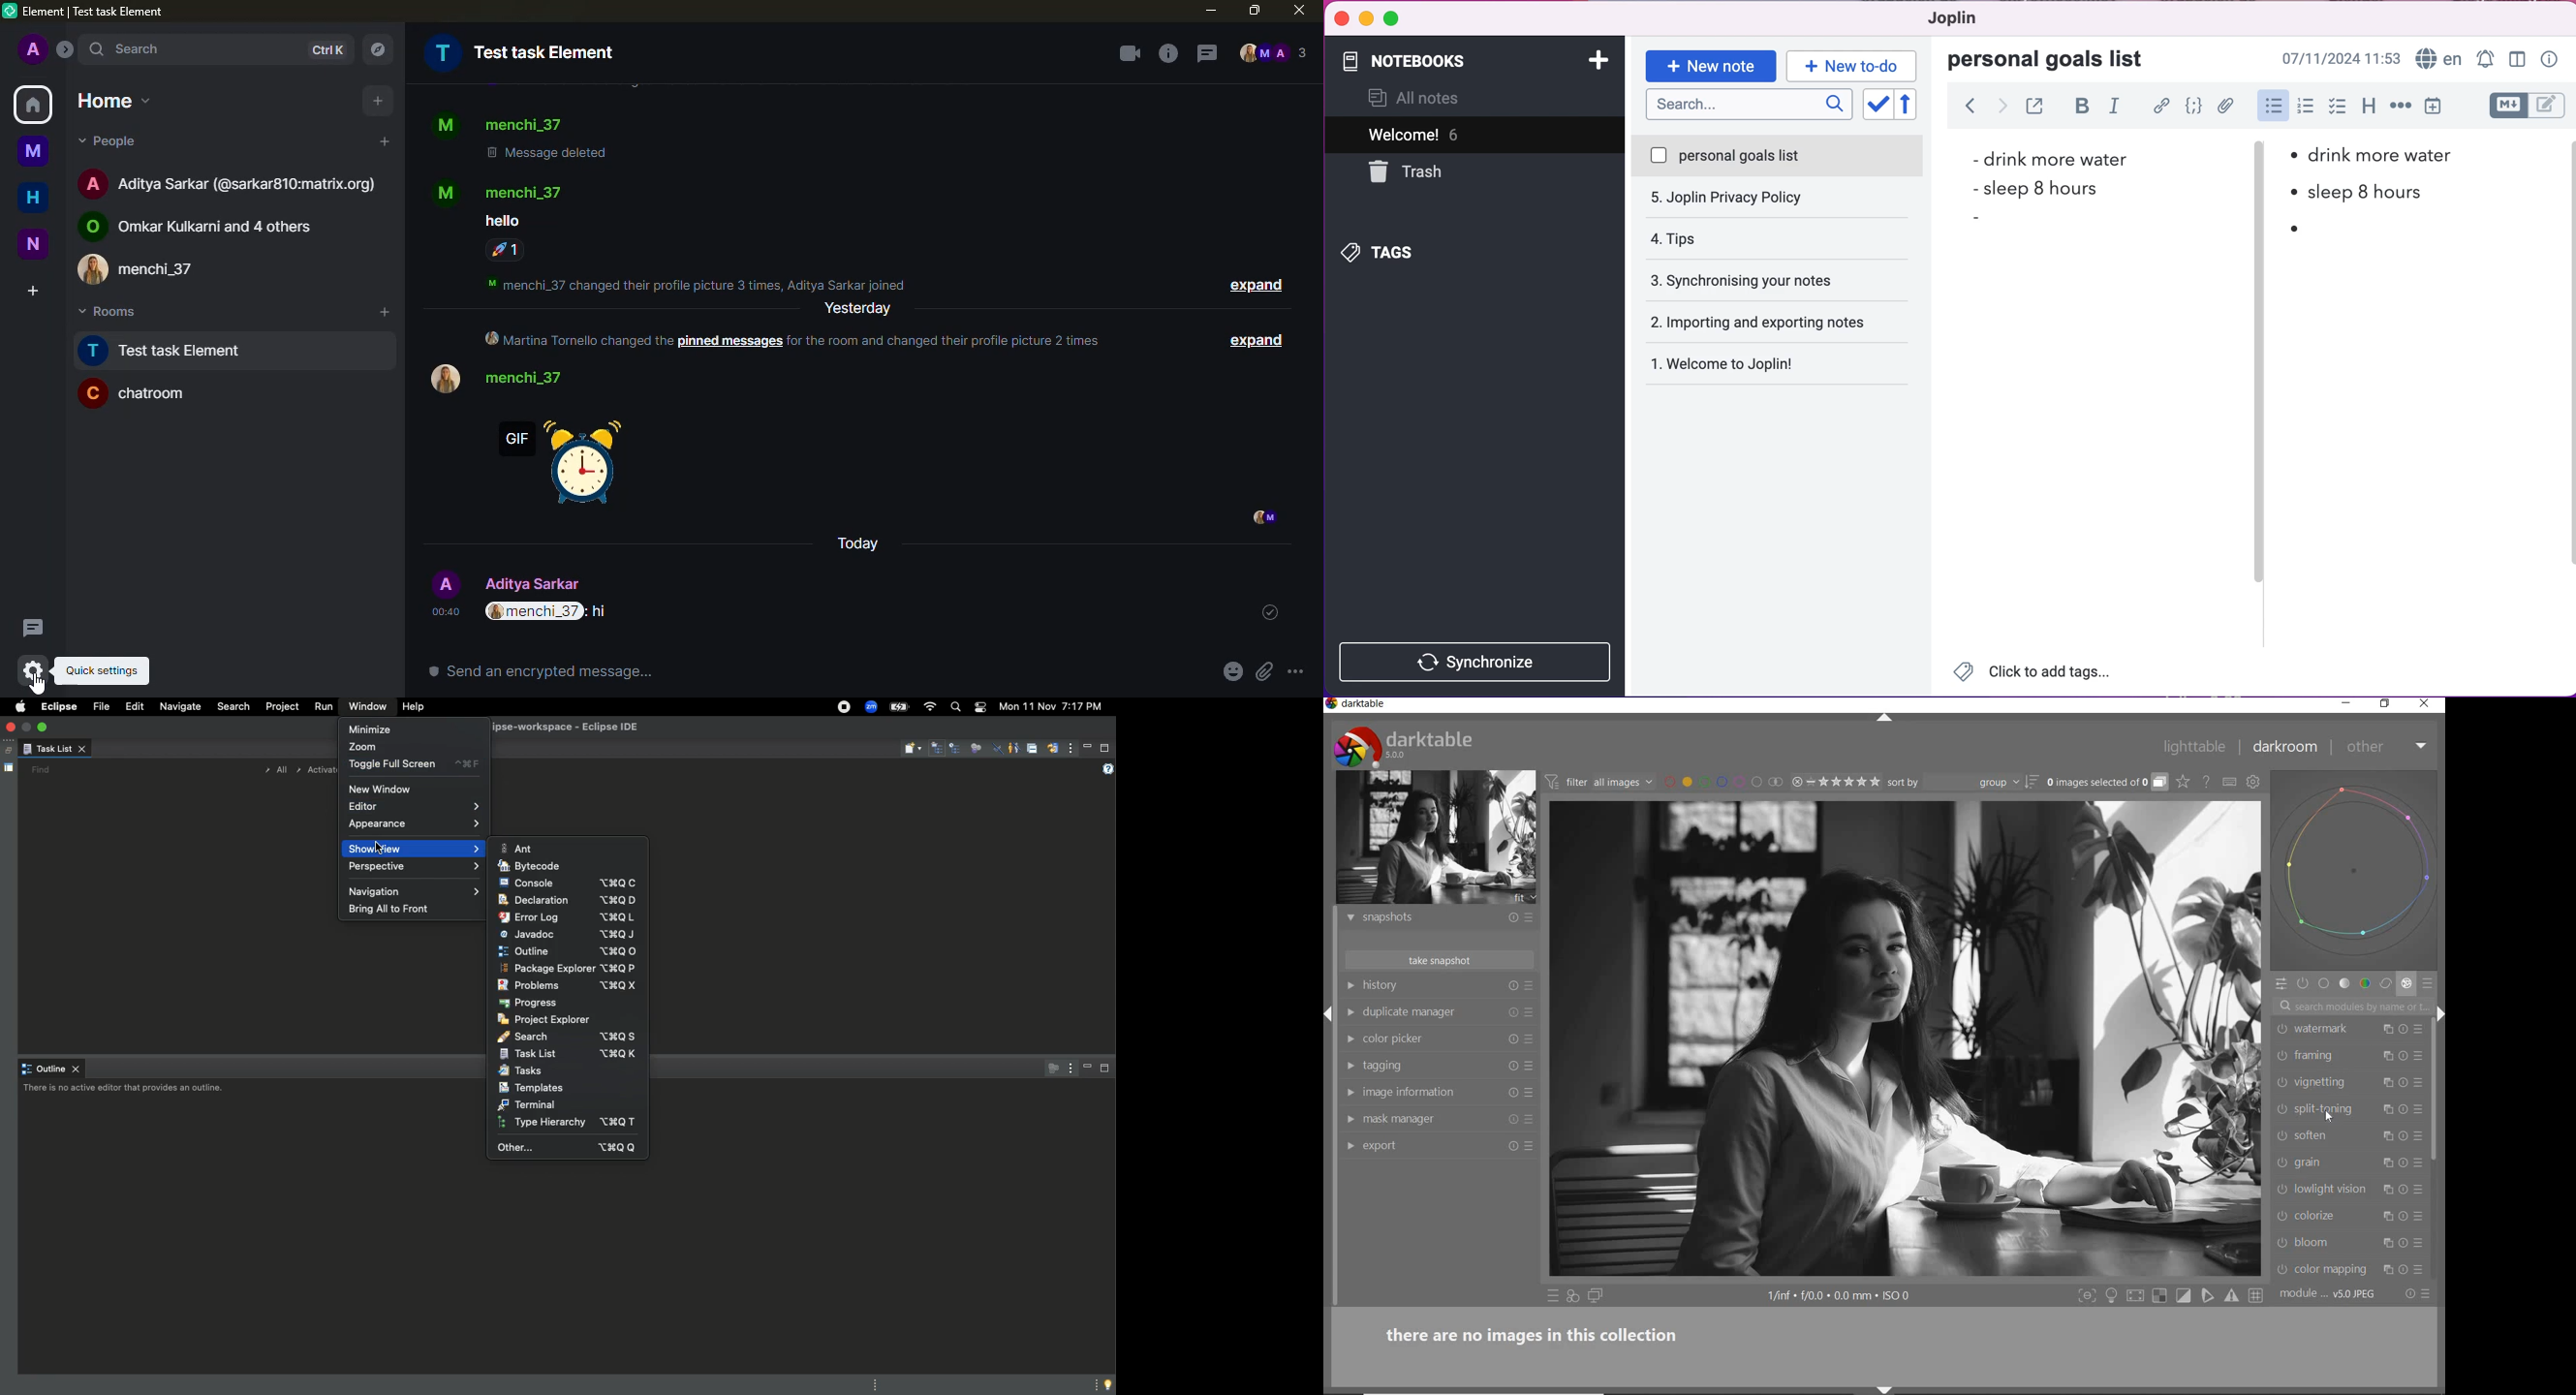  What do you see at coordinates (542, 671) in the screenshot?
I see `send an encrypted message` at bounding box center [542, 671].